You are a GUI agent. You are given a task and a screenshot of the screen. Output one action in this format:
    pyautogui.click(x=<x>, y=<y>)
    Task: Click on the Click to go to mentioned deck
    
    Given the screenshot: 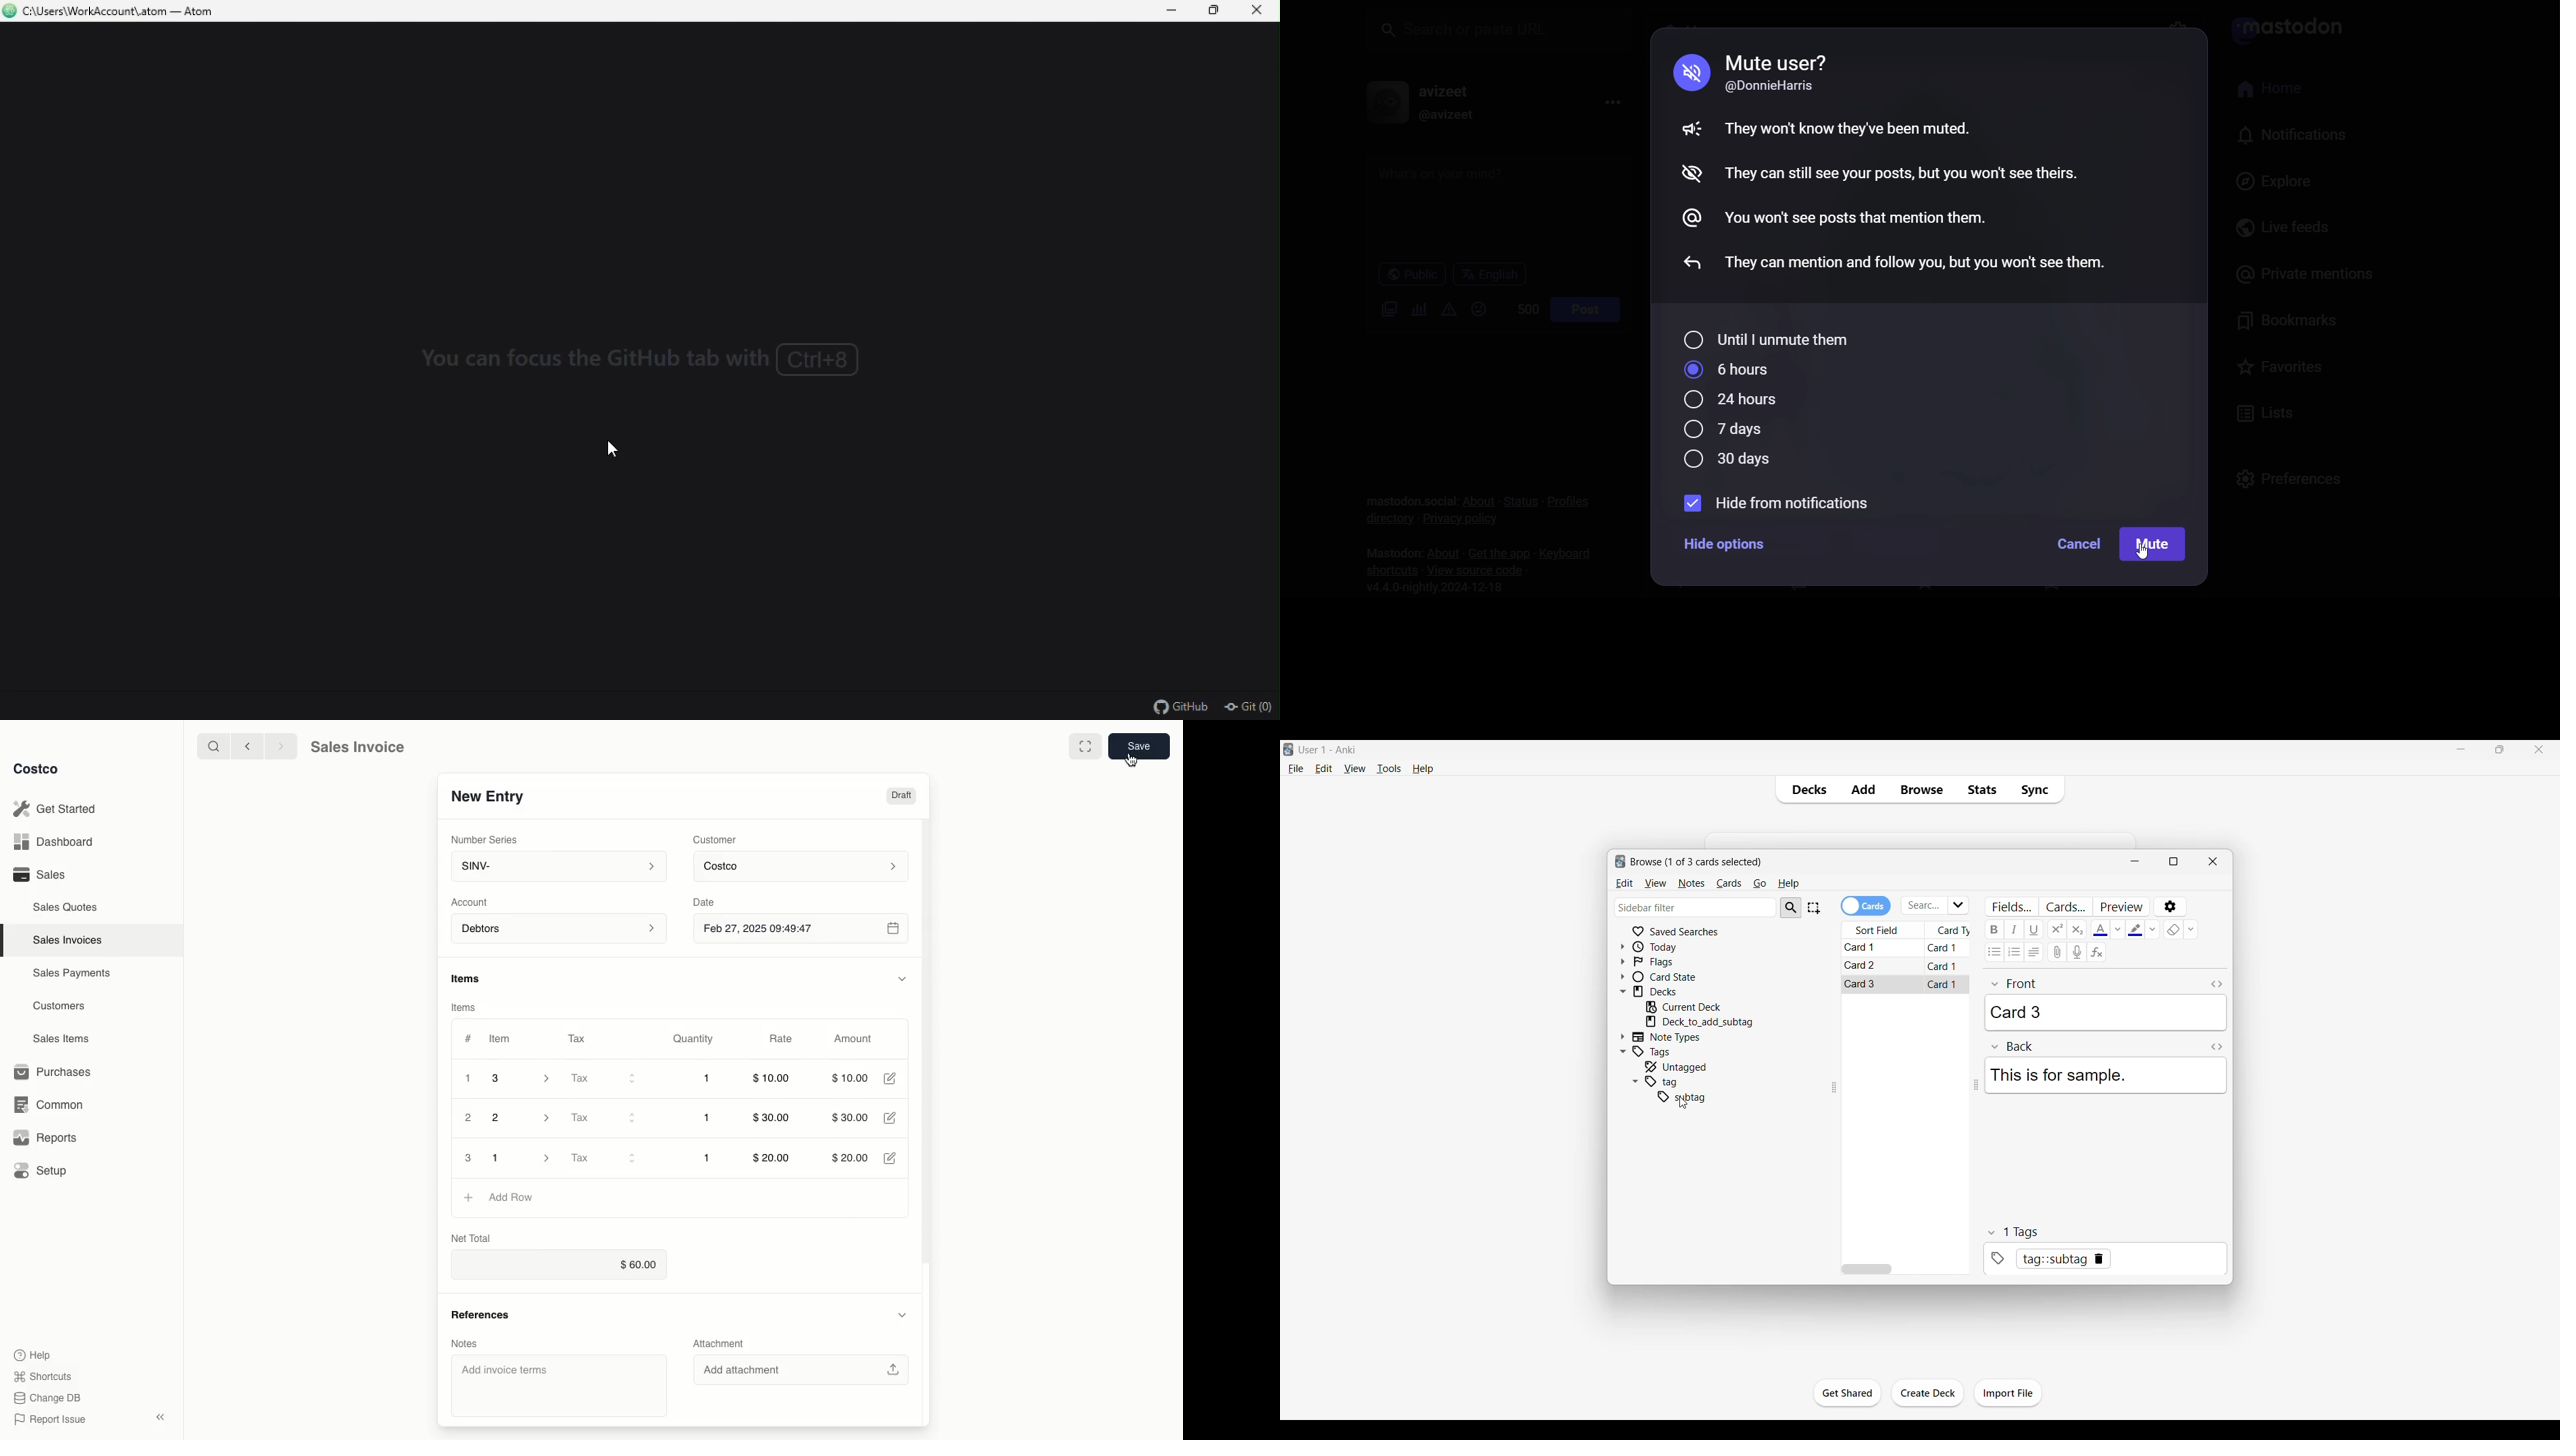 What is the action you would take?
    pyautogui.click(x=1699, y=1022)
    